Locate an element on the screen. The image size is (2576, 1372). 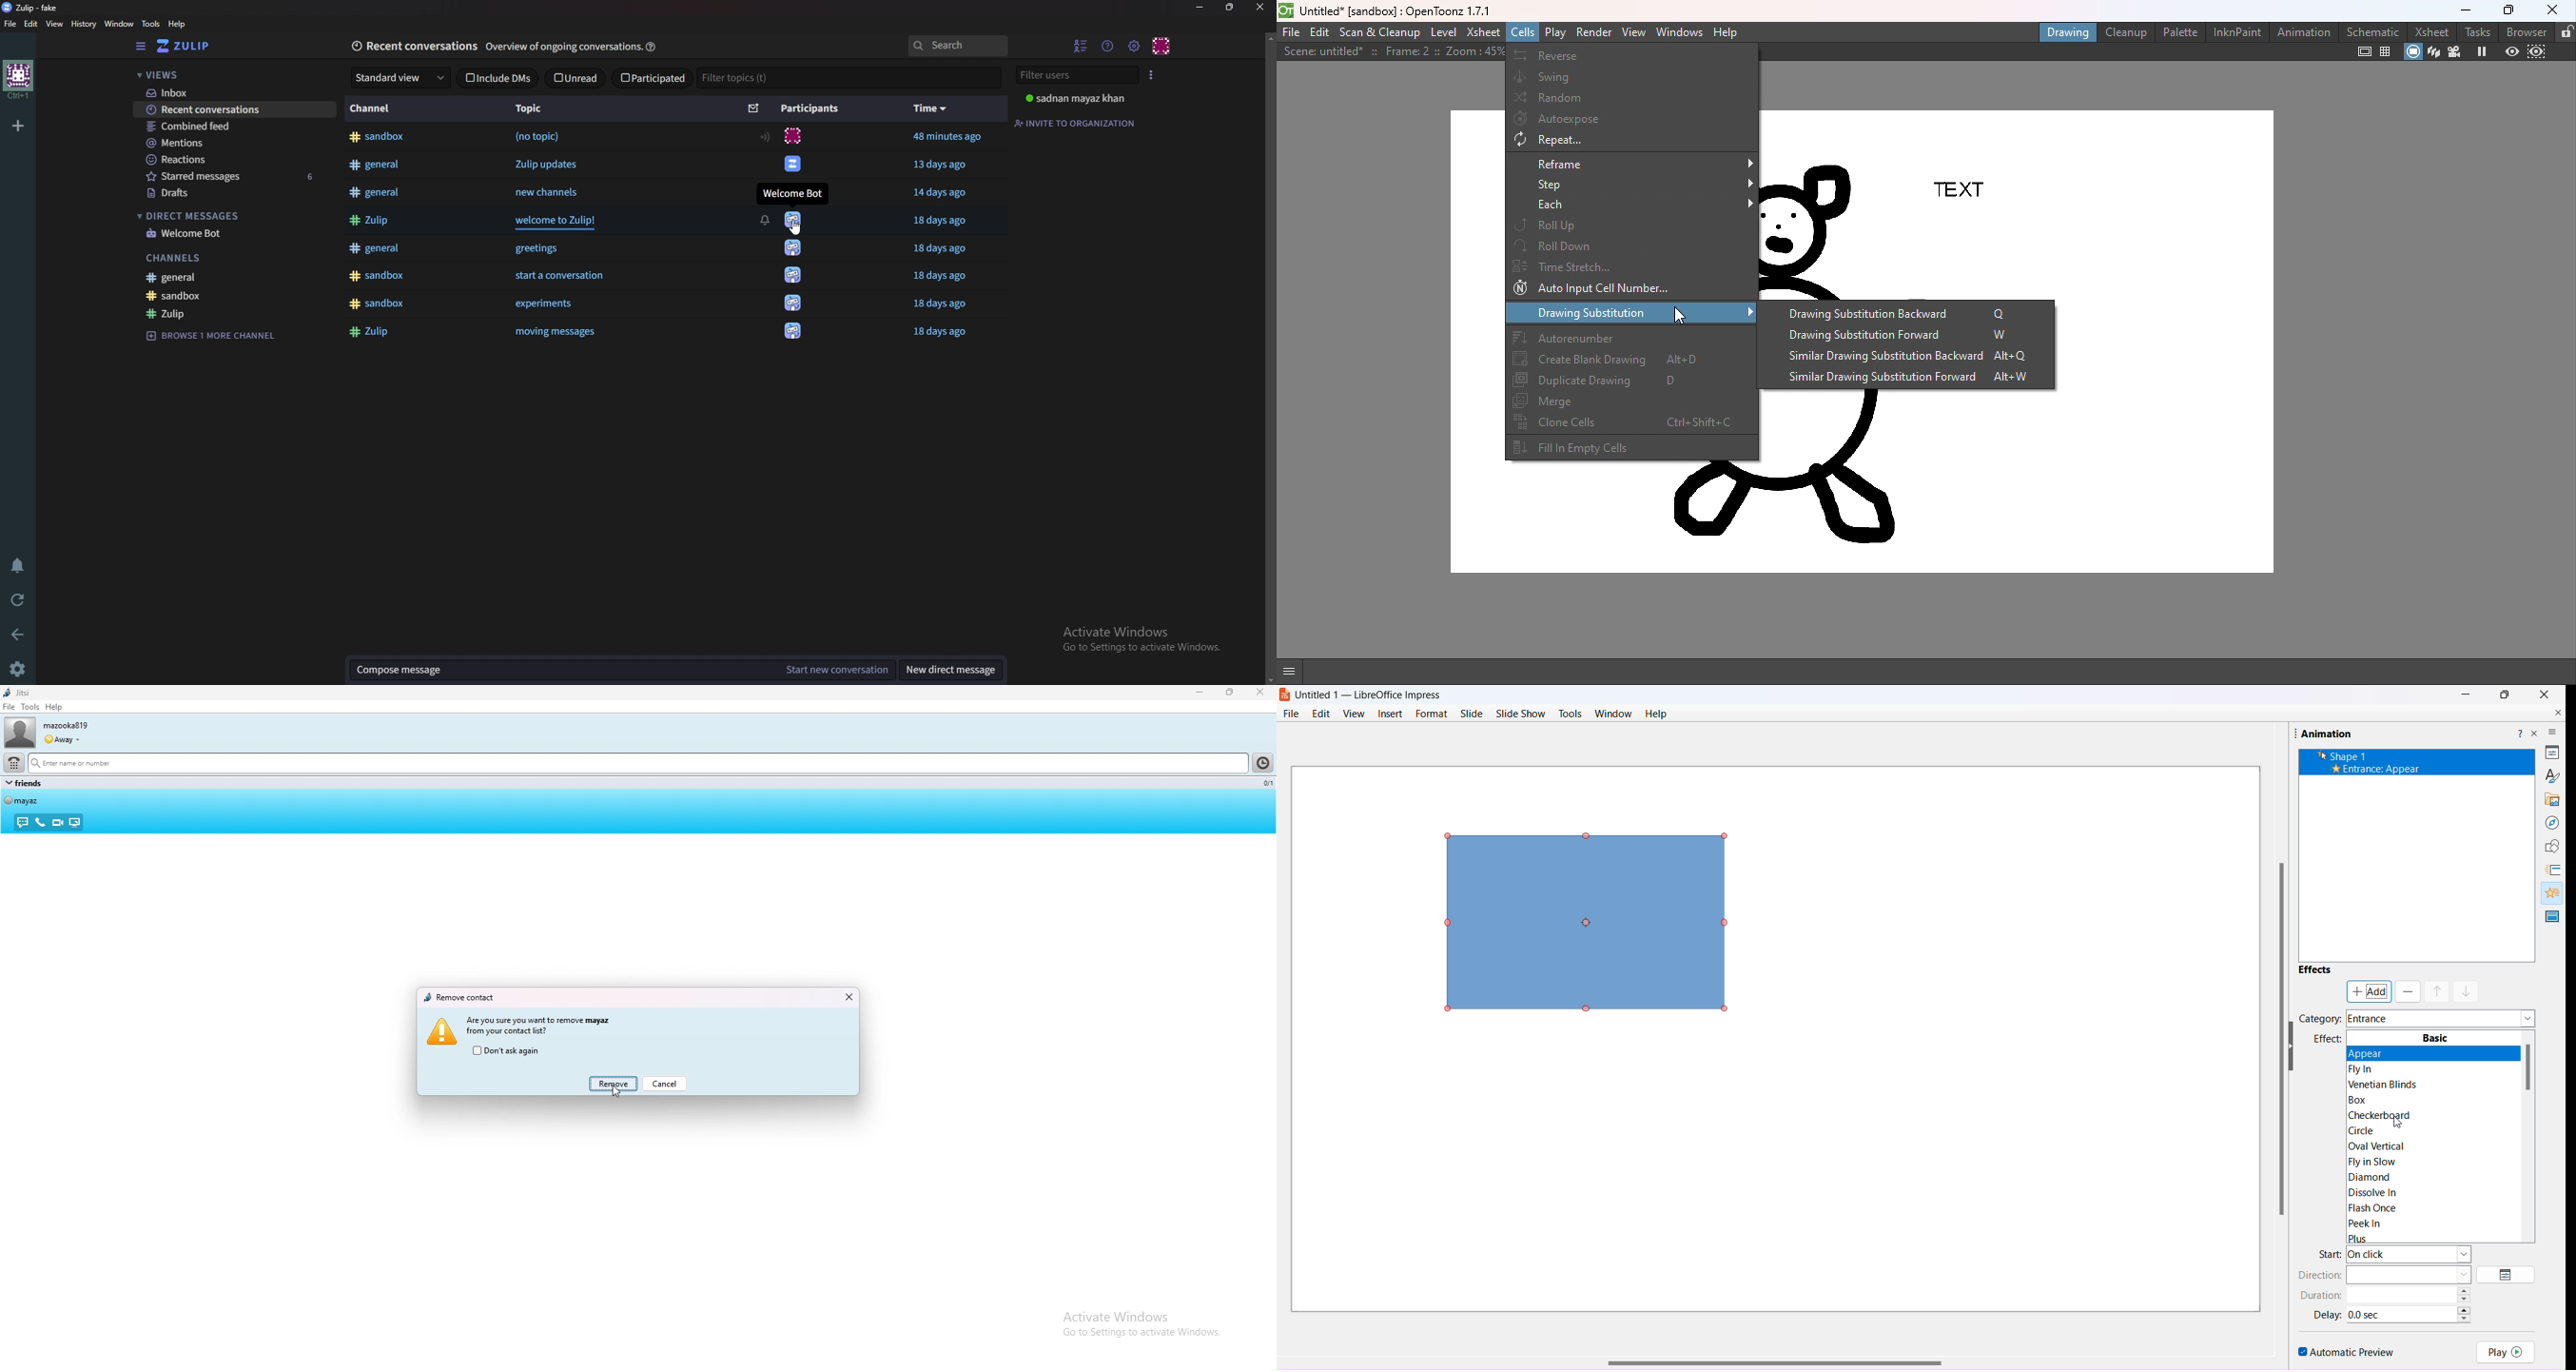
file is located at coordinates (9, 707).